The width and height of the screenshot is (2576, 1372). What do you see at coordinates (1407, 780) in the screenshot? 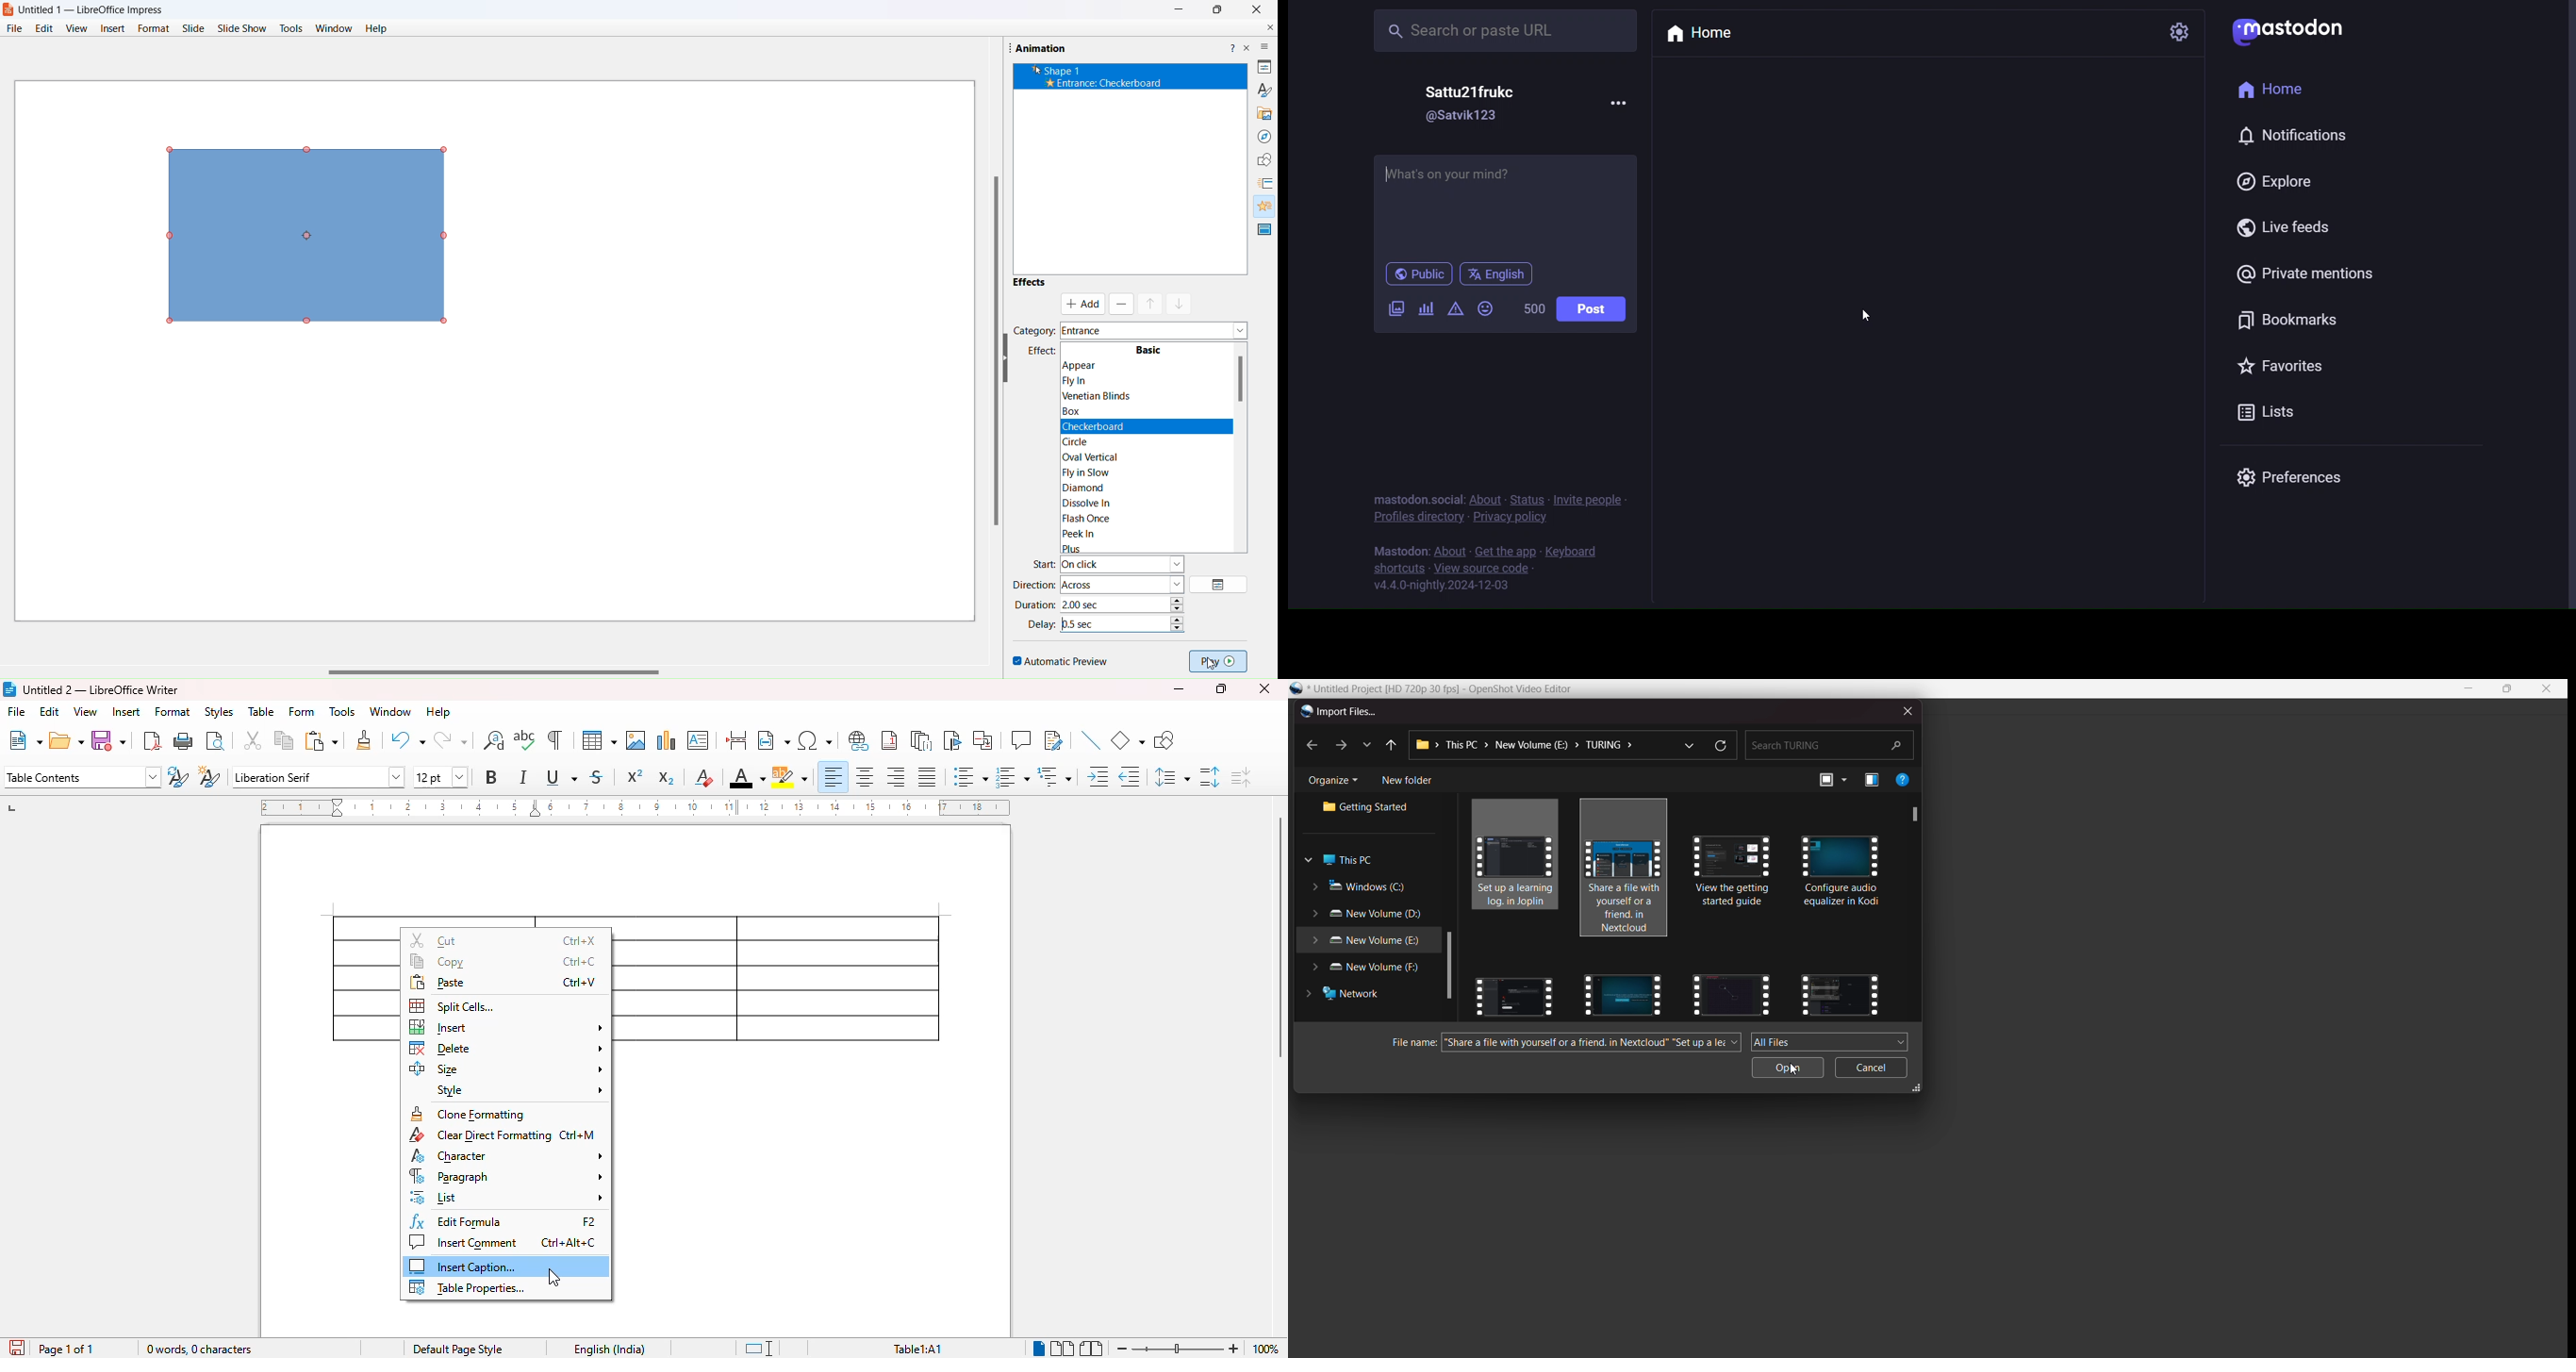
I see `new folder` at bounding box center [1407, 780].